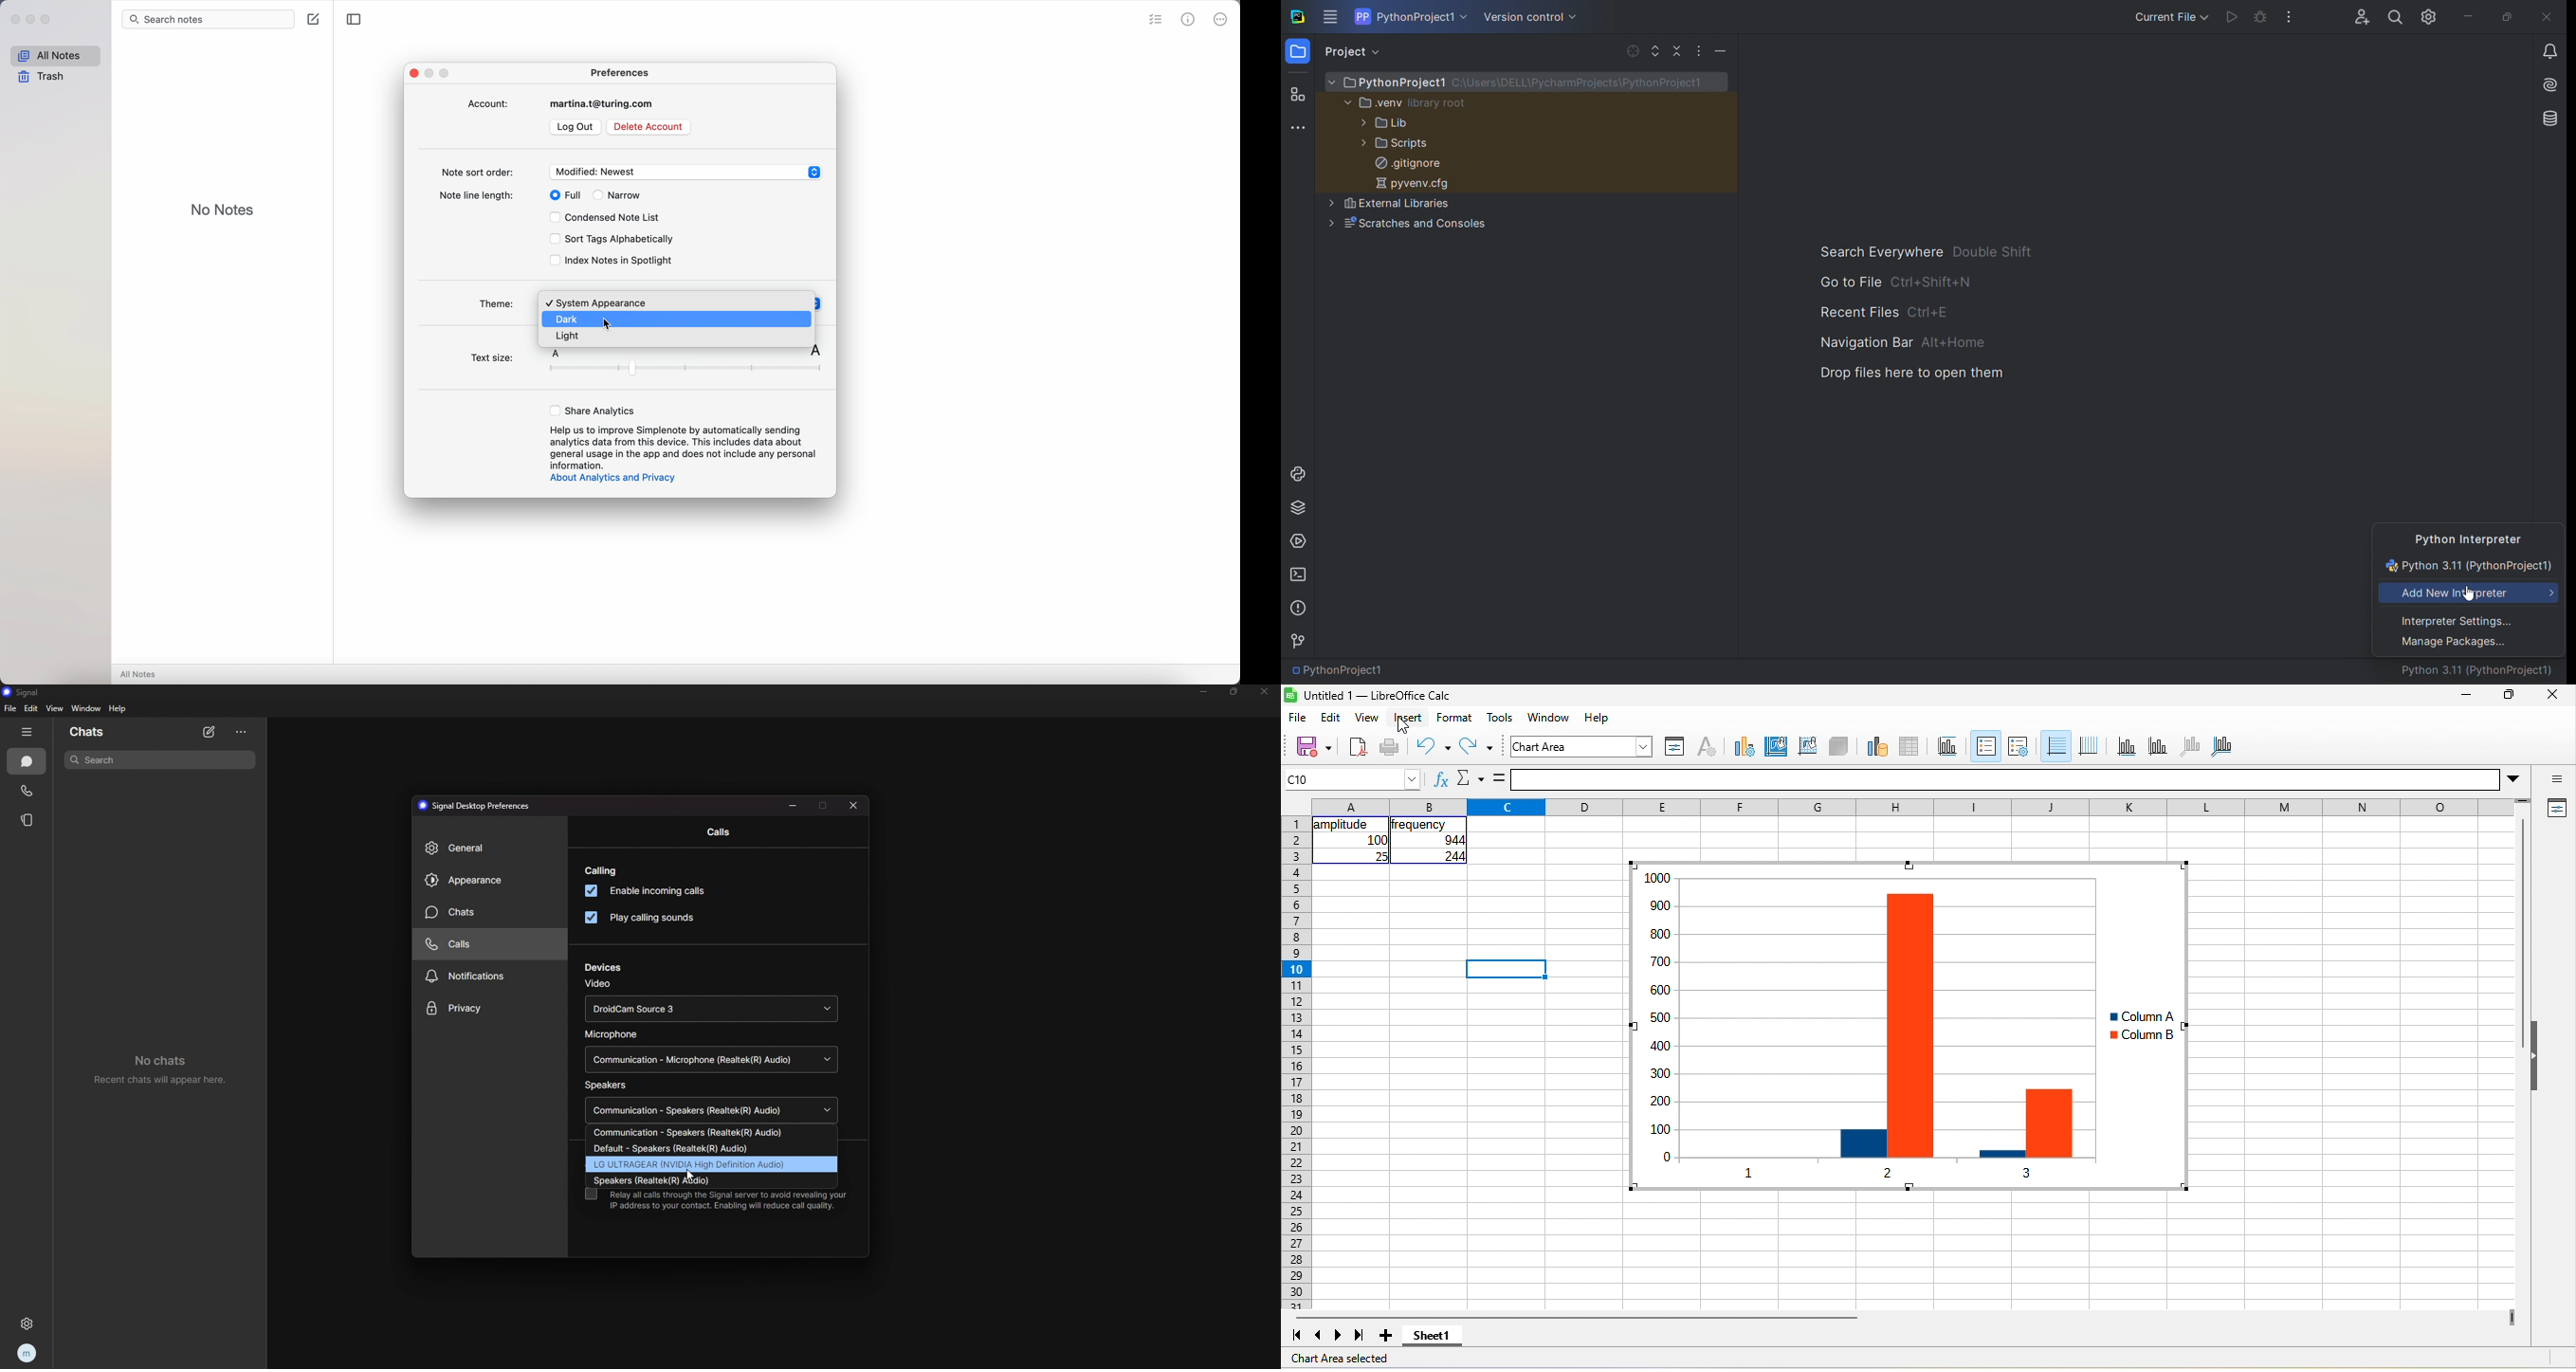 The image size is (2576, 1372). What do you see at coordinates (2547, 18) in the screenshot?
I see `close` at bounding box center [2547, 18].